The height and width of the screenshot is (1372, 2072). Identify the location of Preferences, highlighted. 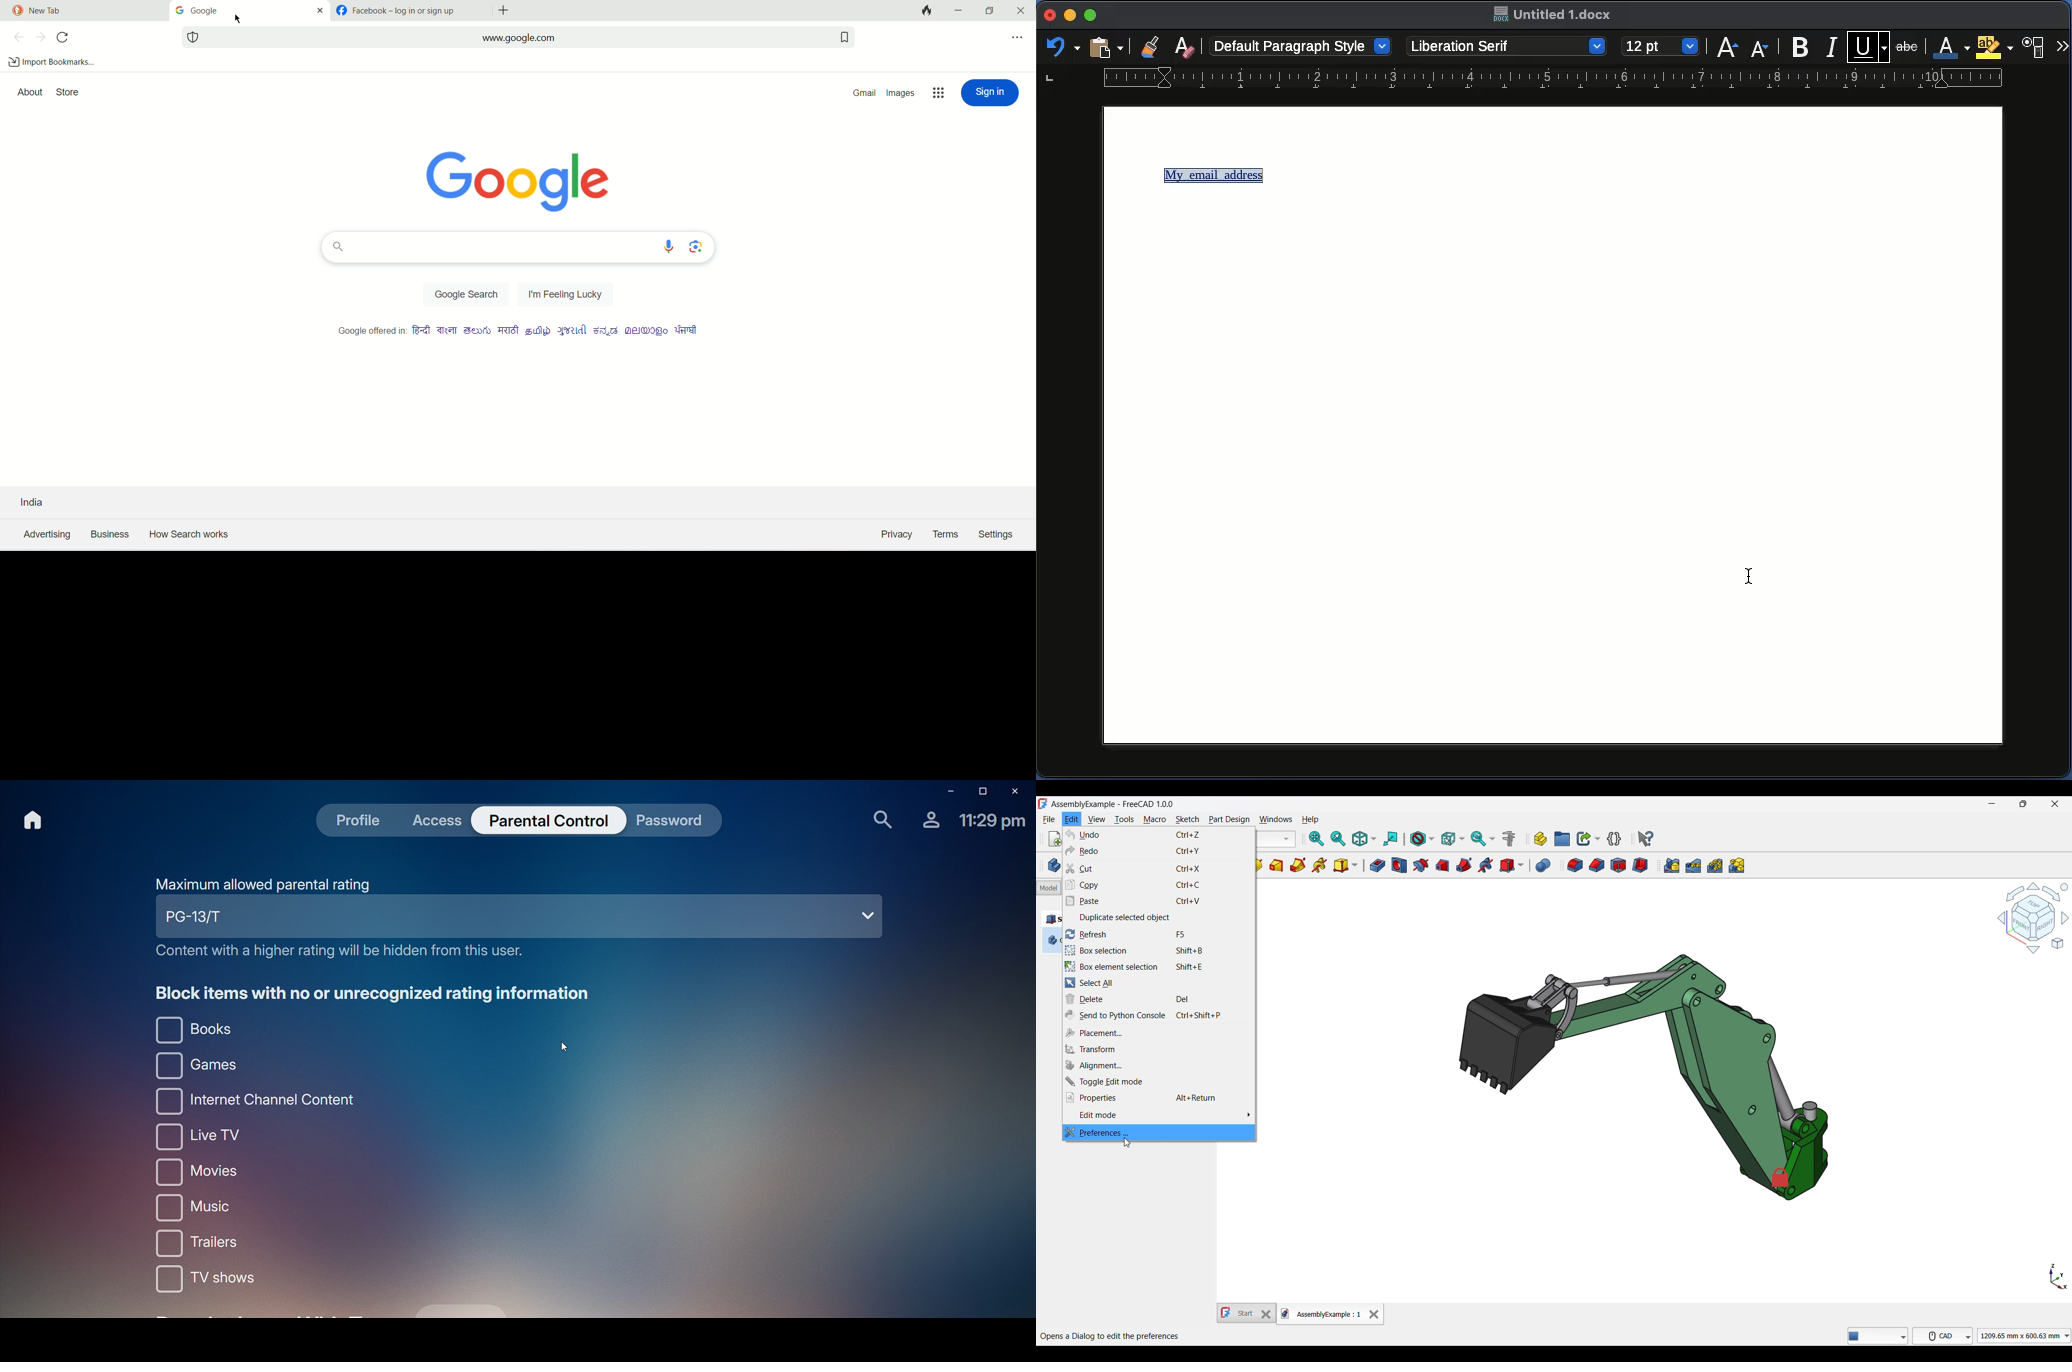
(1159, 1131).